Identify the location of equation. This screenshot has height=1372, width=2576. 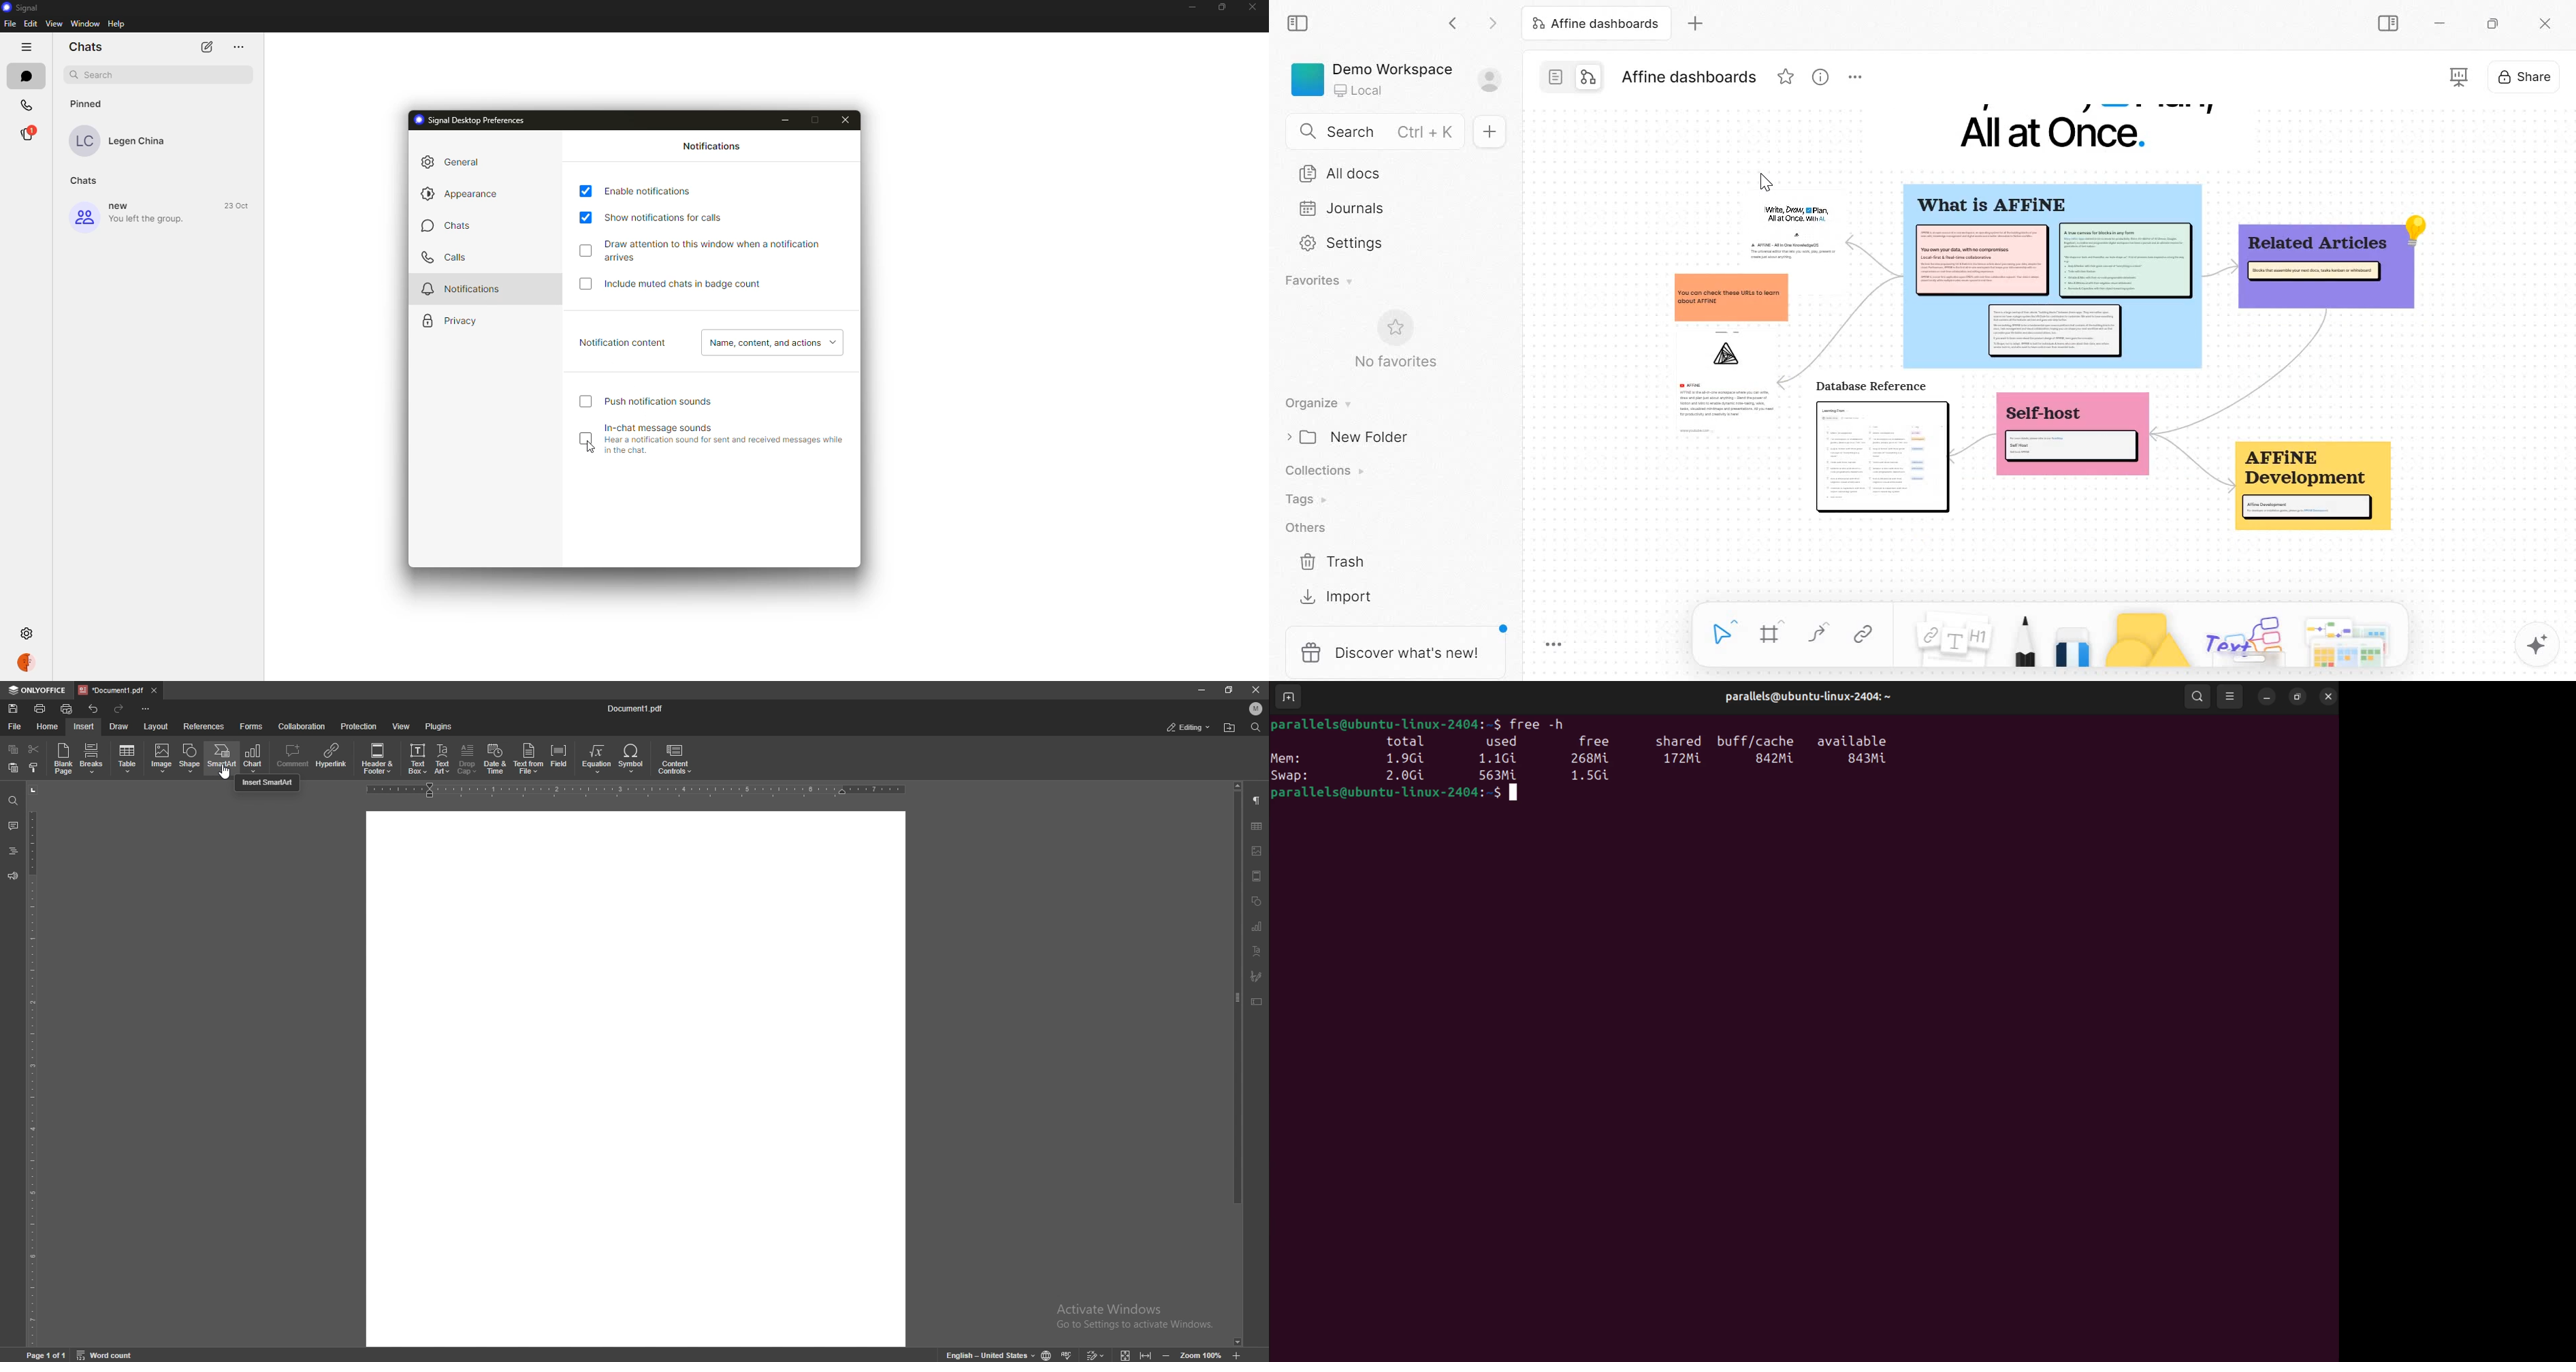
(599, 758).